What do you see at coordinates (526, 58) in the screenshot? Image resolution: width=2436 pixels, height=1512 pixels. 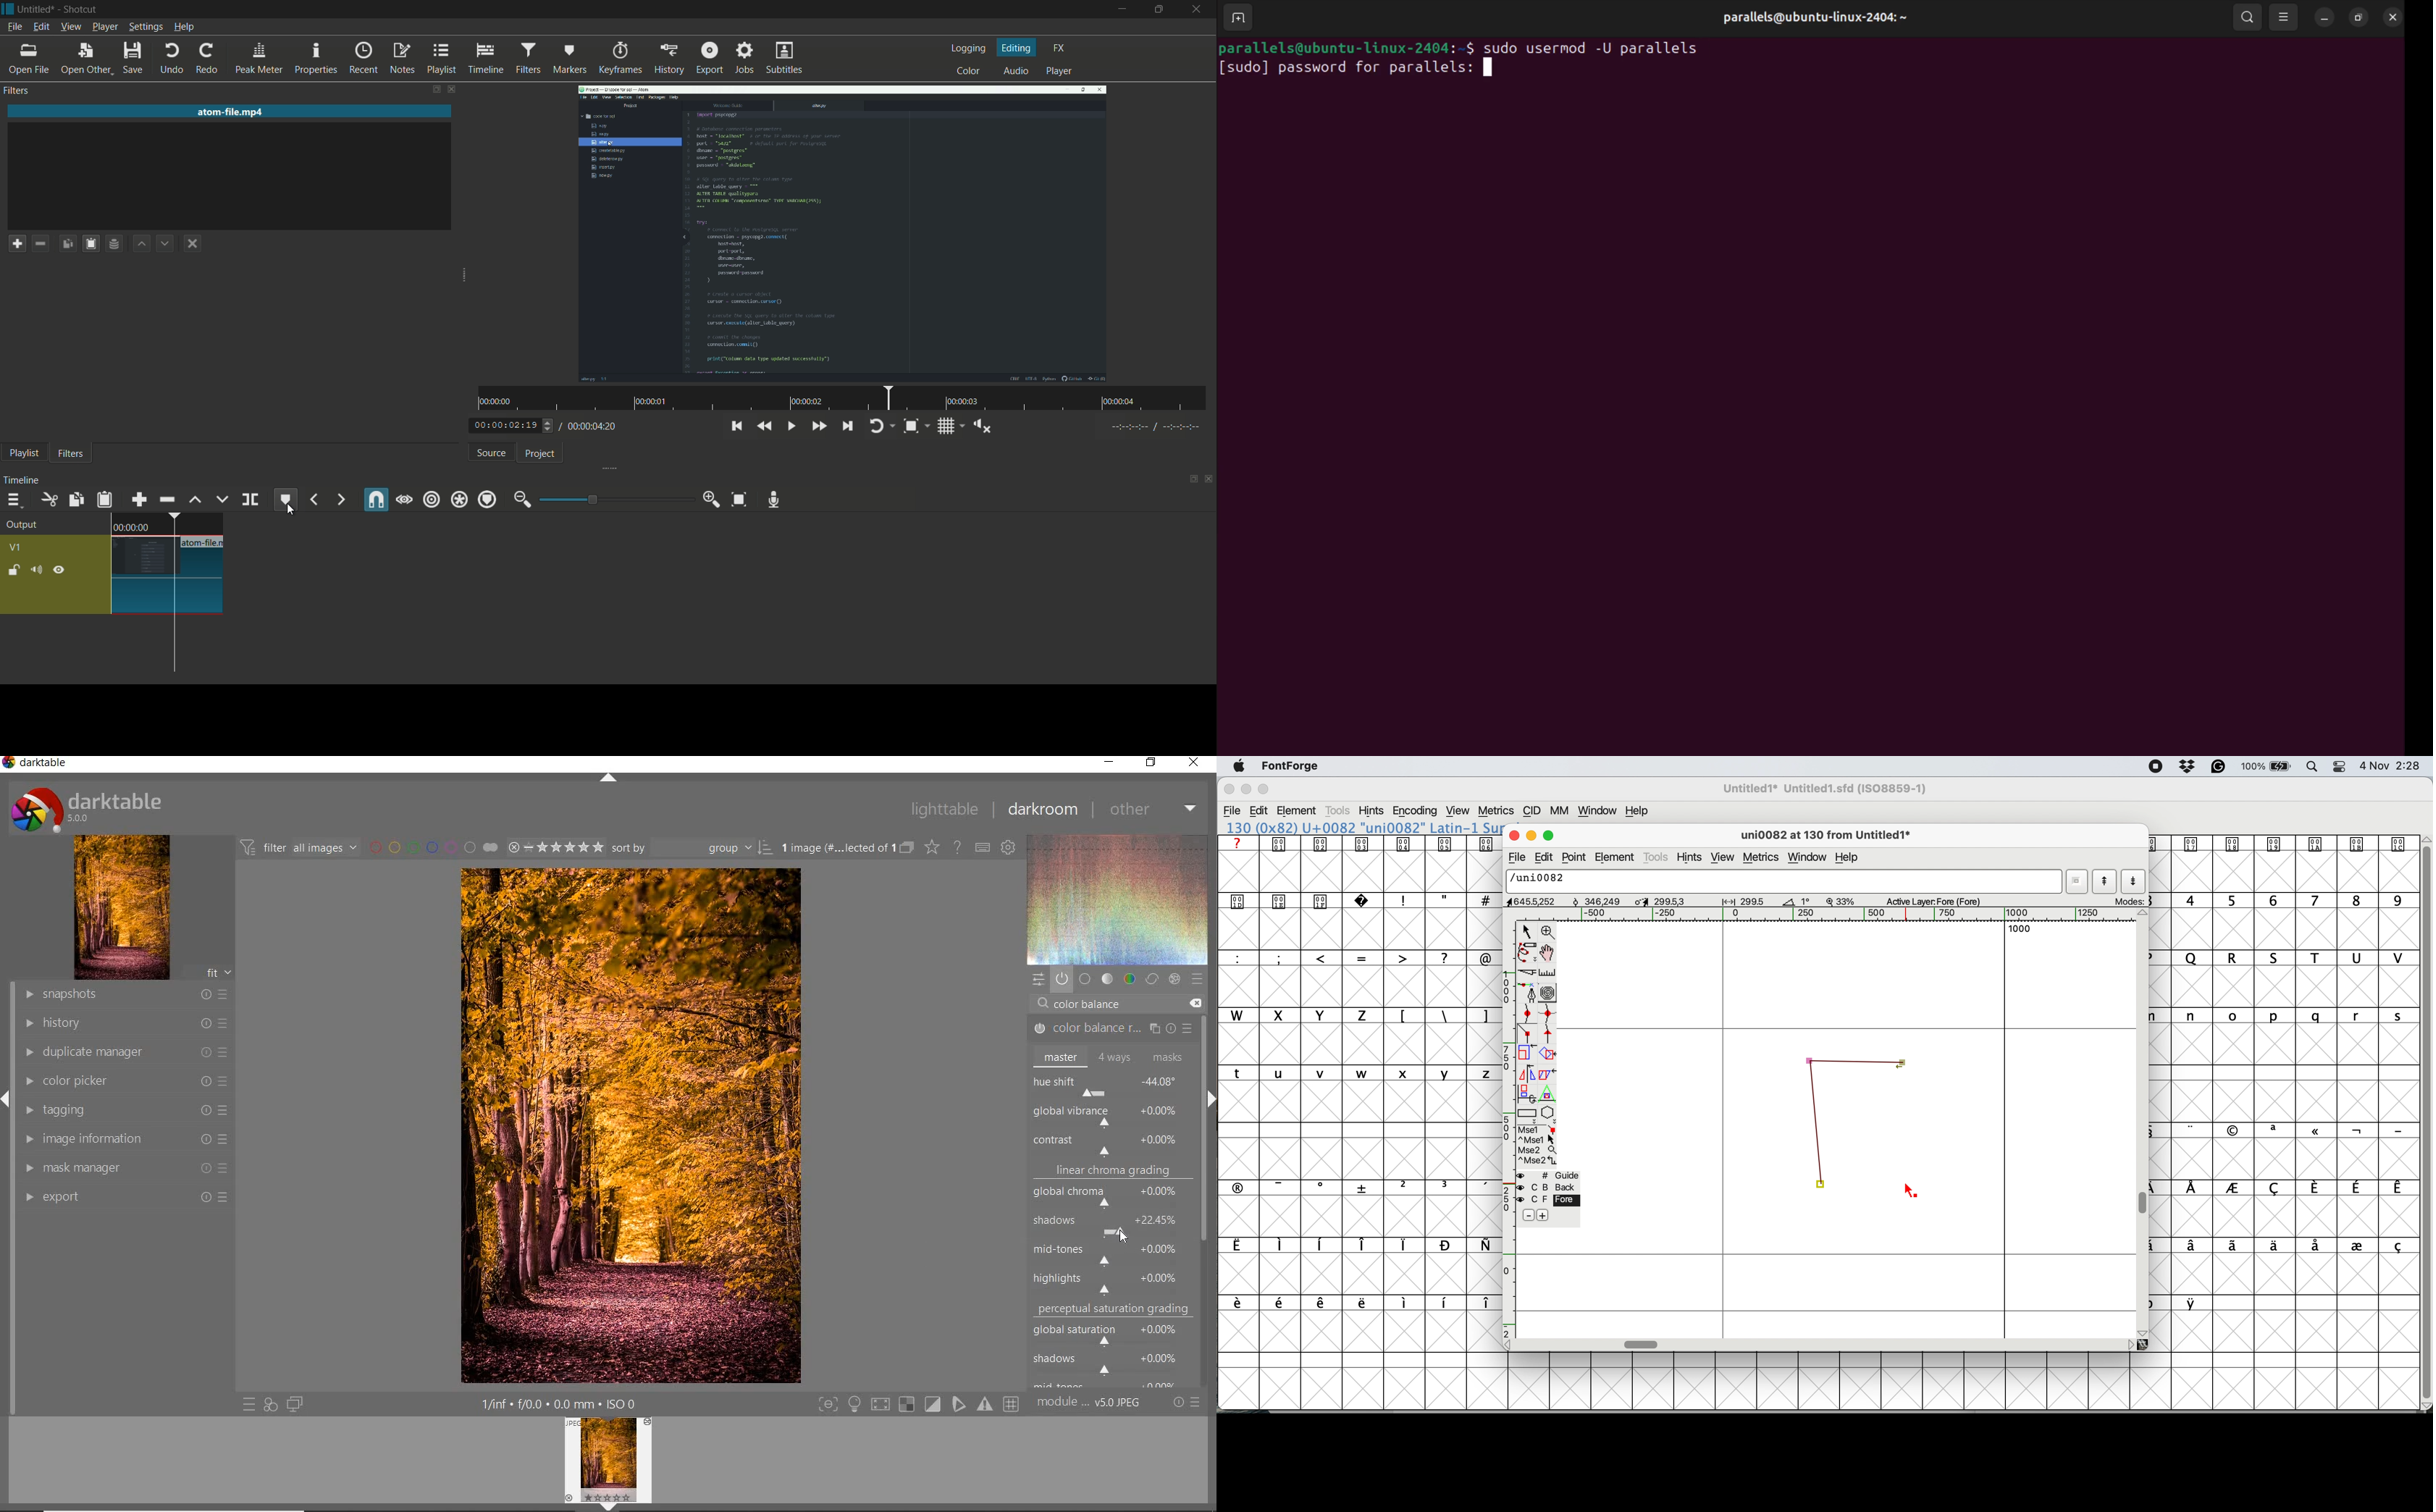 I see `filters` at bounding box center [526, 58].